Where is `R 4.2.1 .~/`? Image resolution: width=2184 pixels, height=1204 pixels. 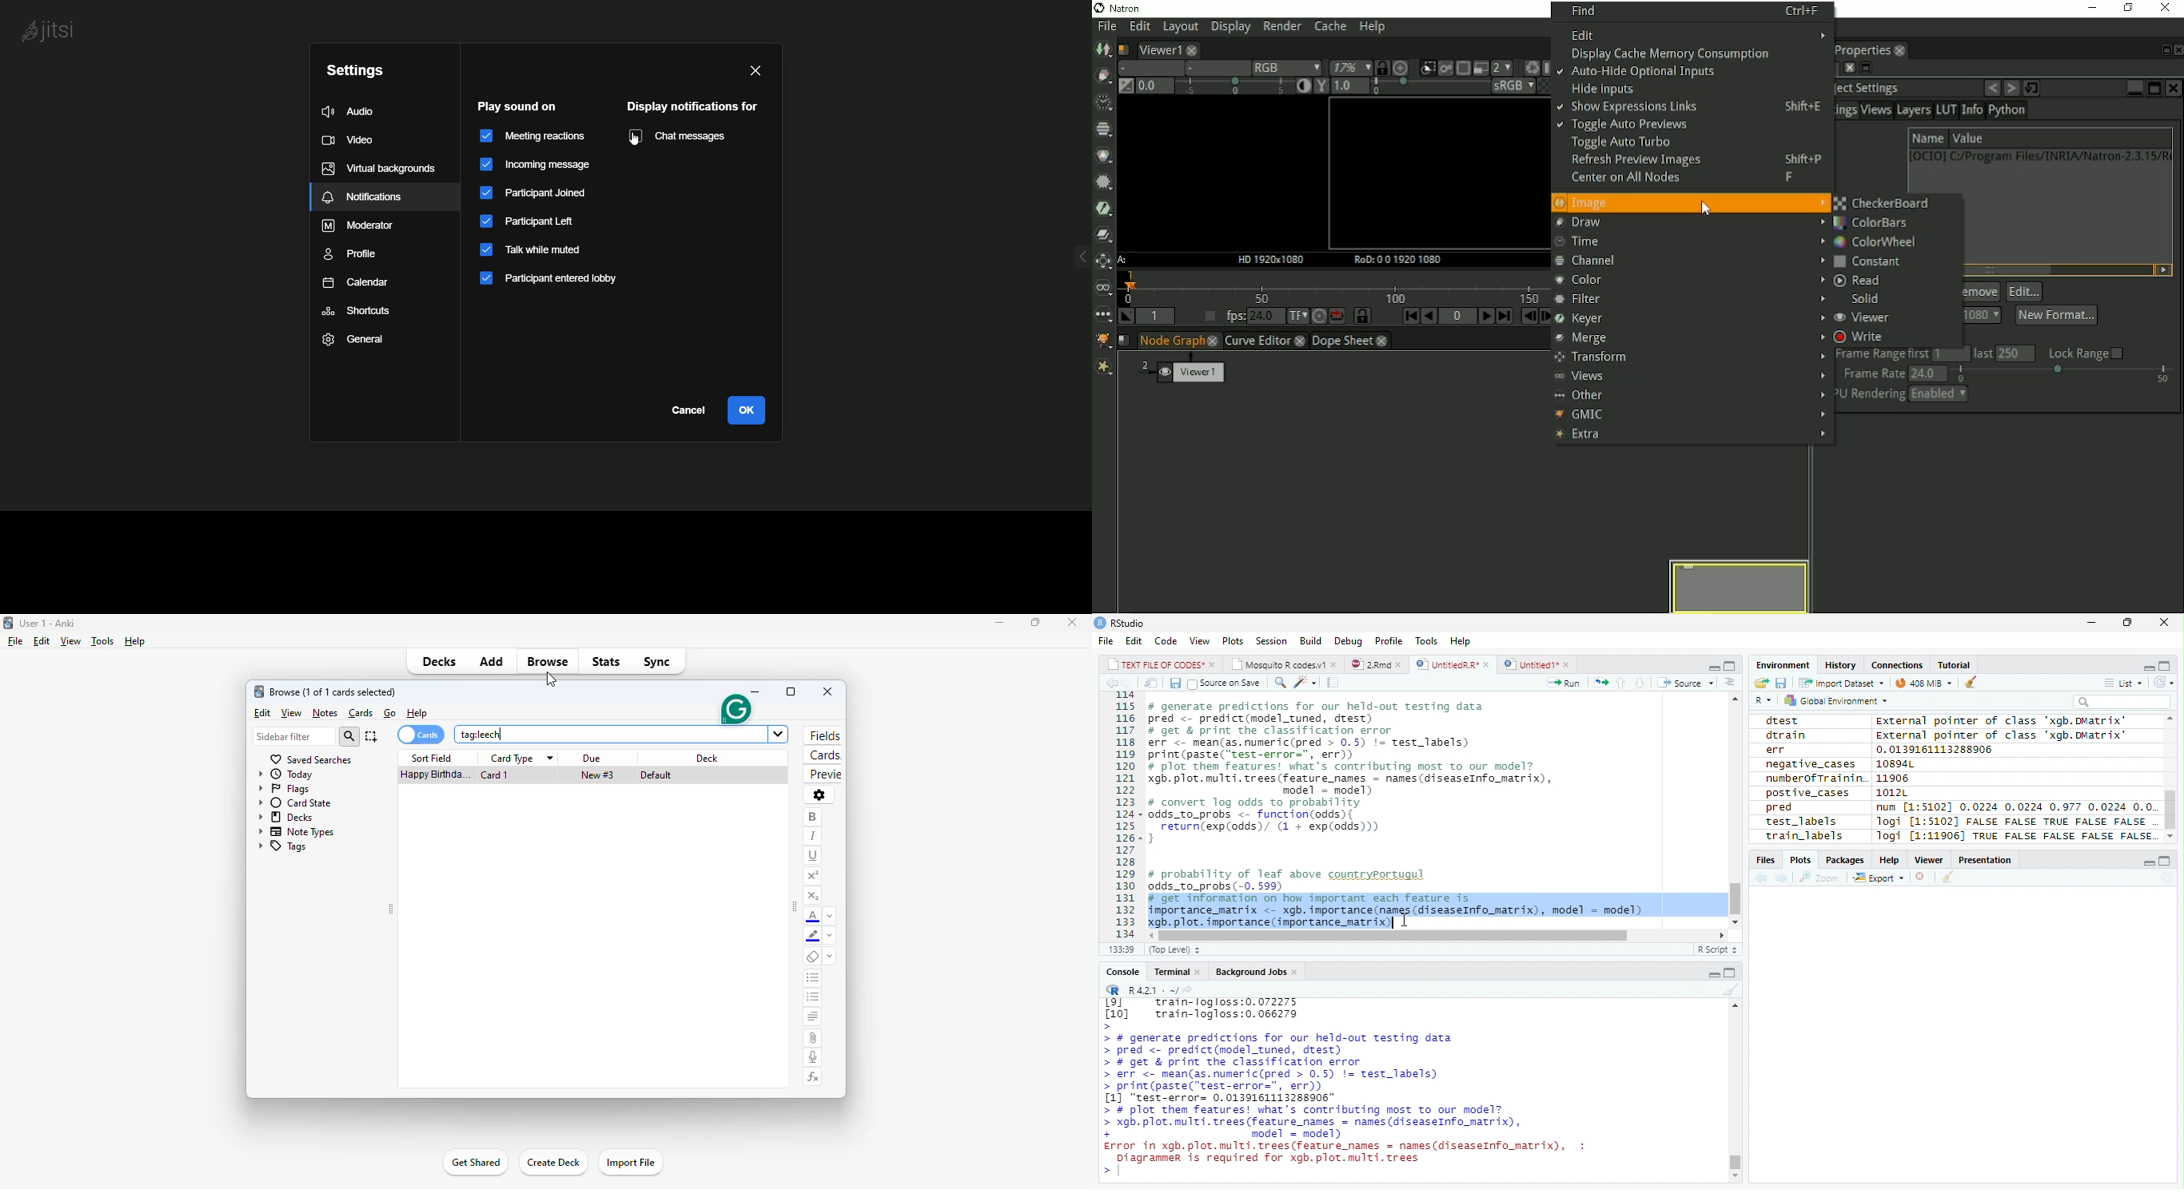
R 4.2.1 .~/ is located at coordinates (1151, 990).